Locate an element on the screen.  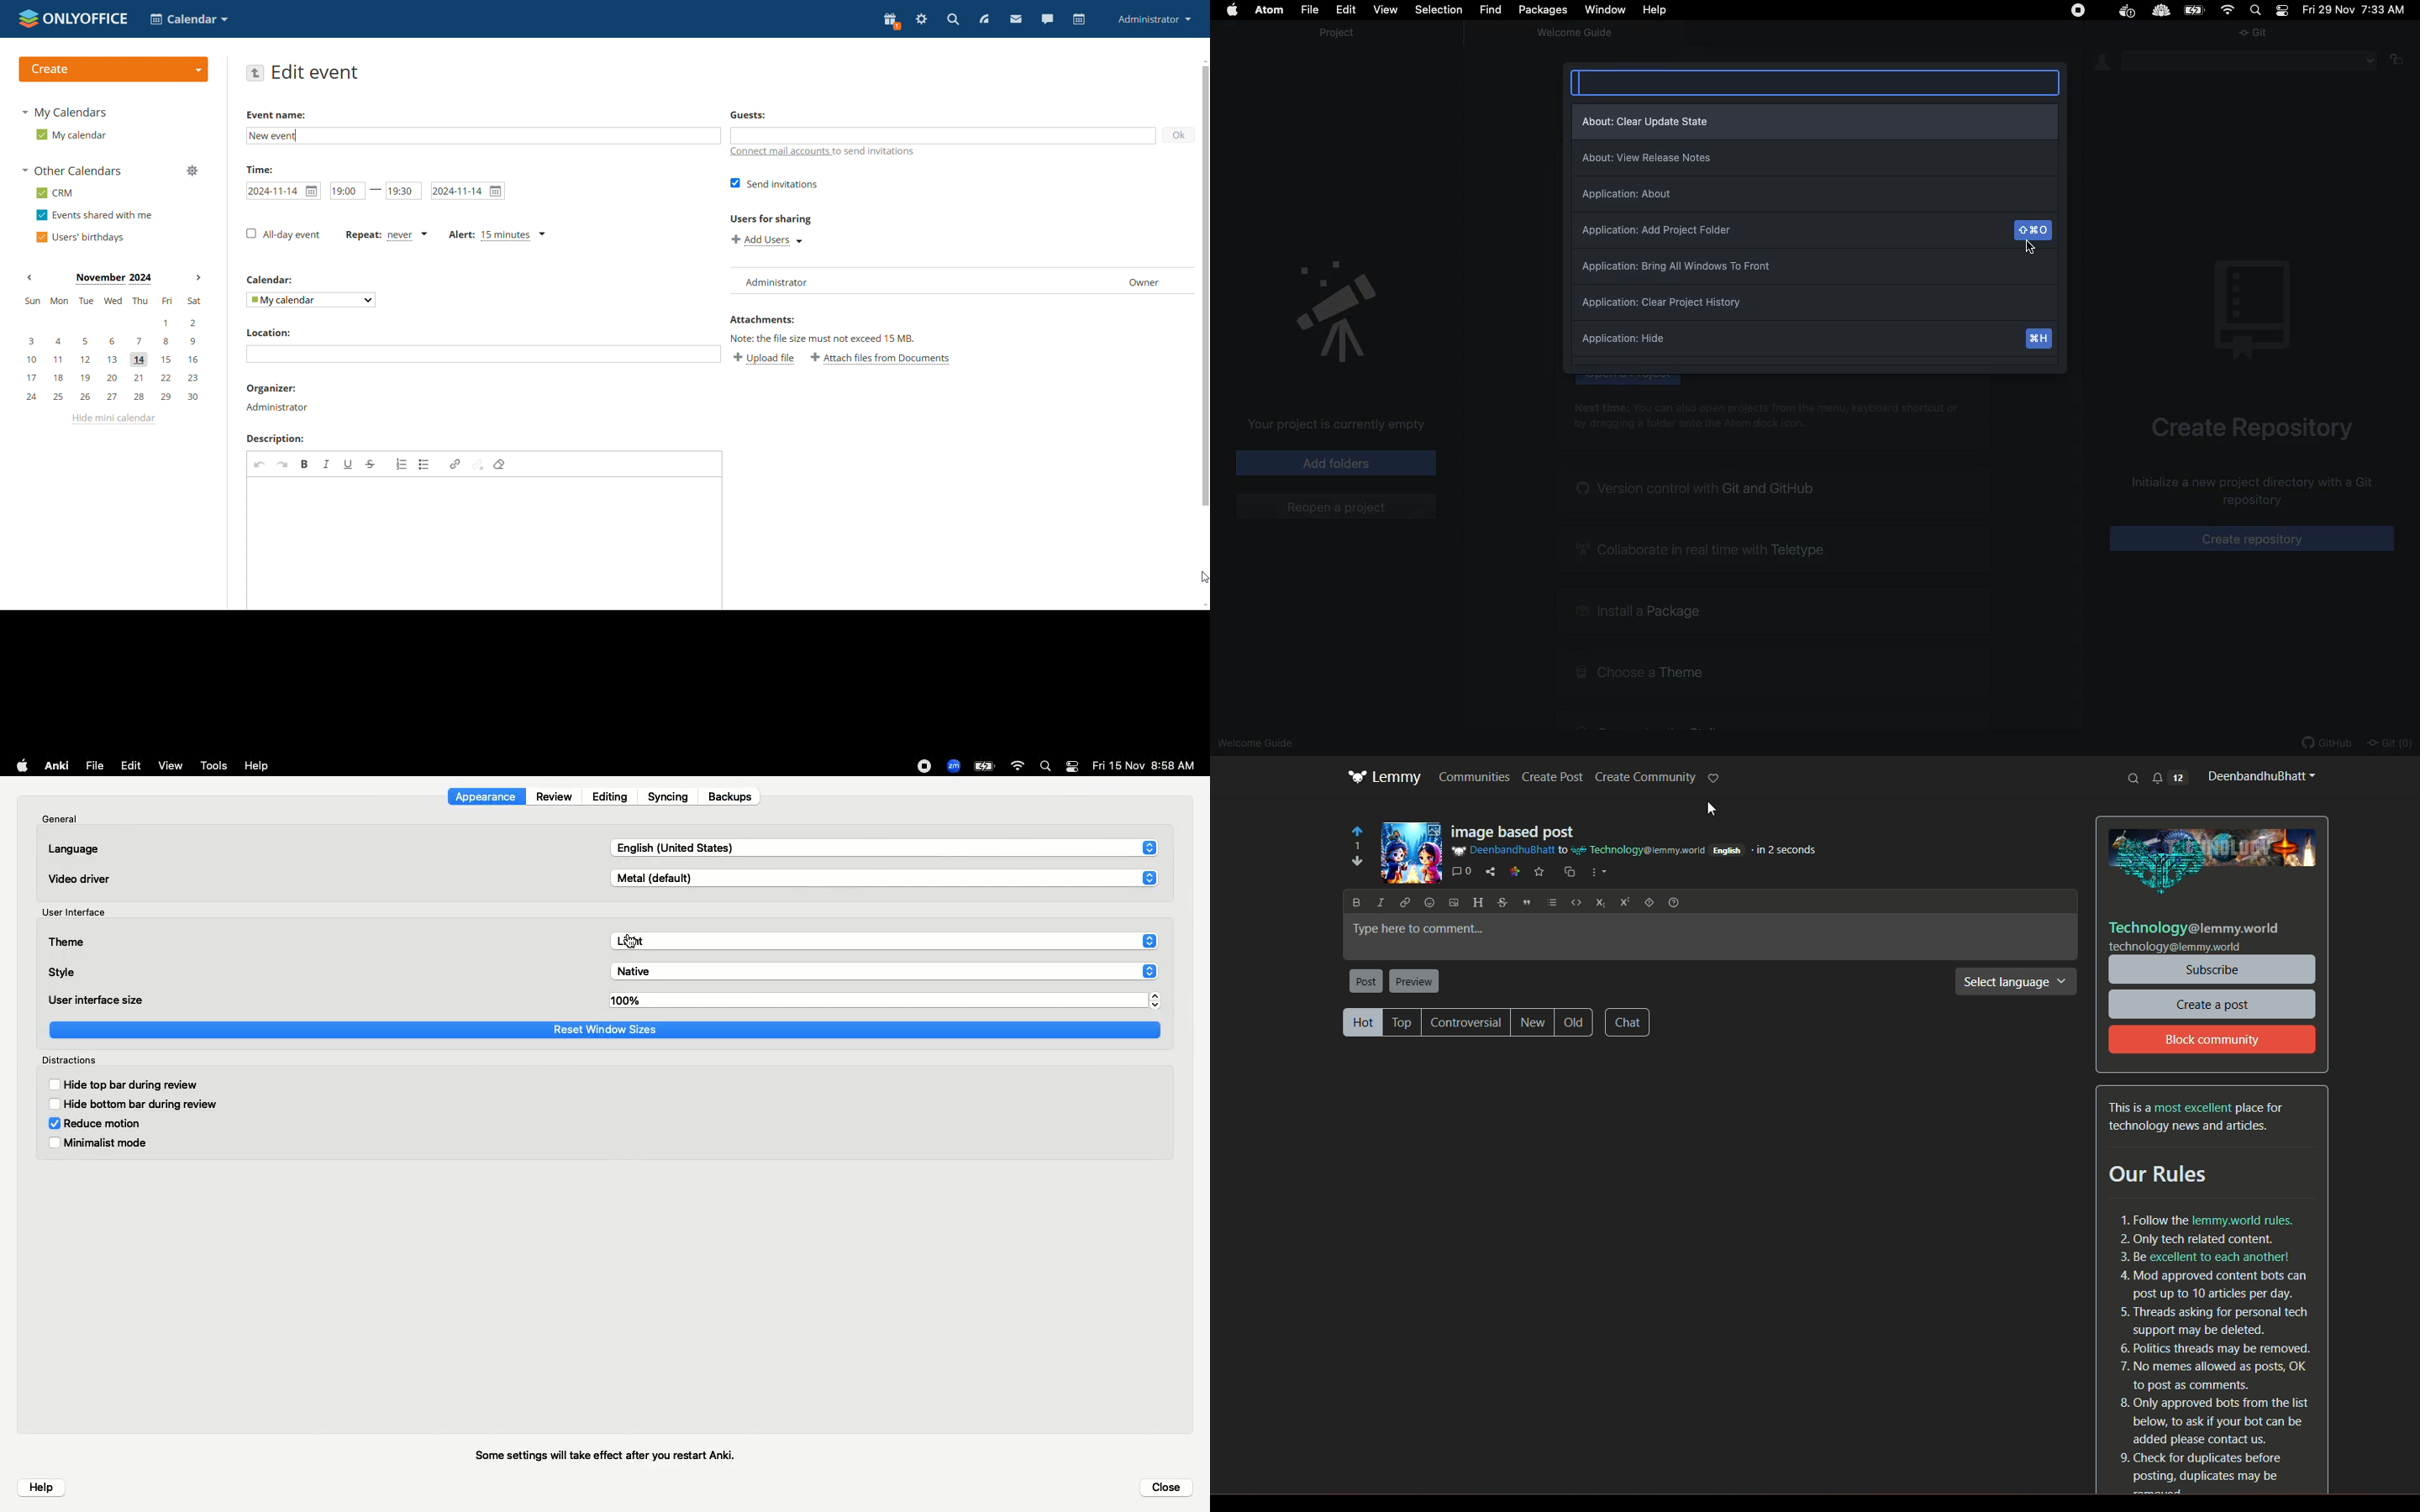
DeenbandhuBhatt to ‘# Technology@lemmy.world English  - In 2 seconds is located at coordinates (1637, 852).